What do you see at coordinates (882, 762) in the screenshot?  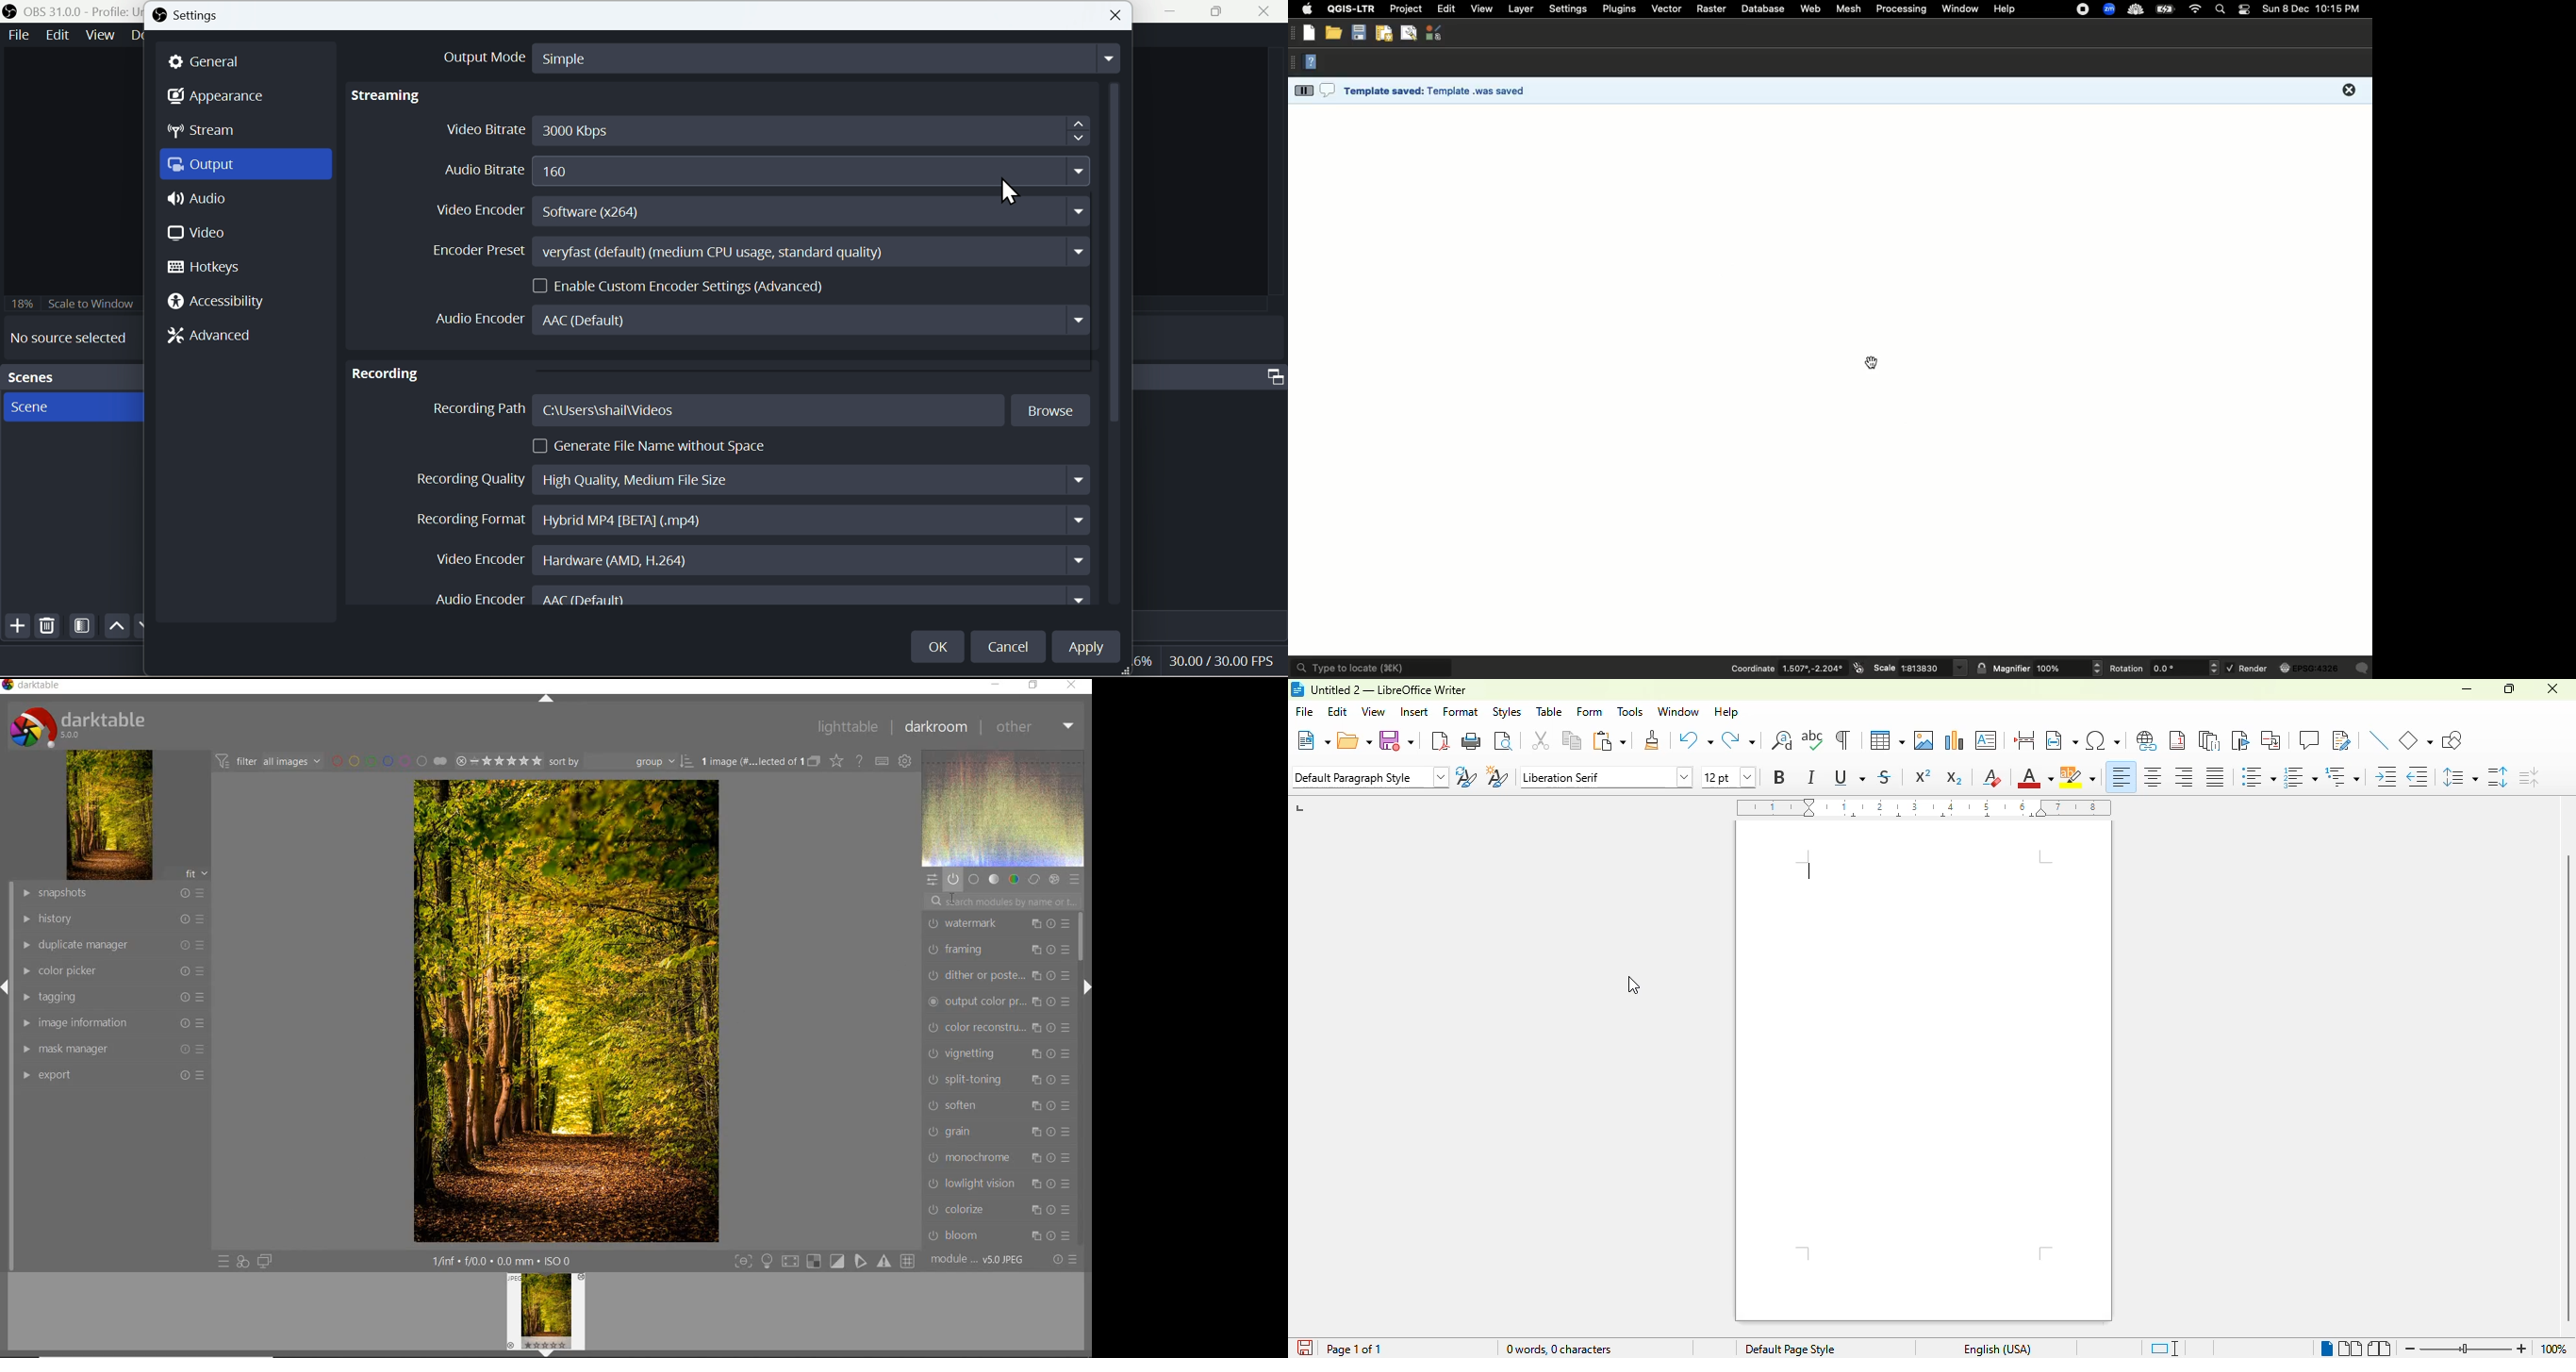 I see `define keyboard shortcut` at bounding box center [882, 762].